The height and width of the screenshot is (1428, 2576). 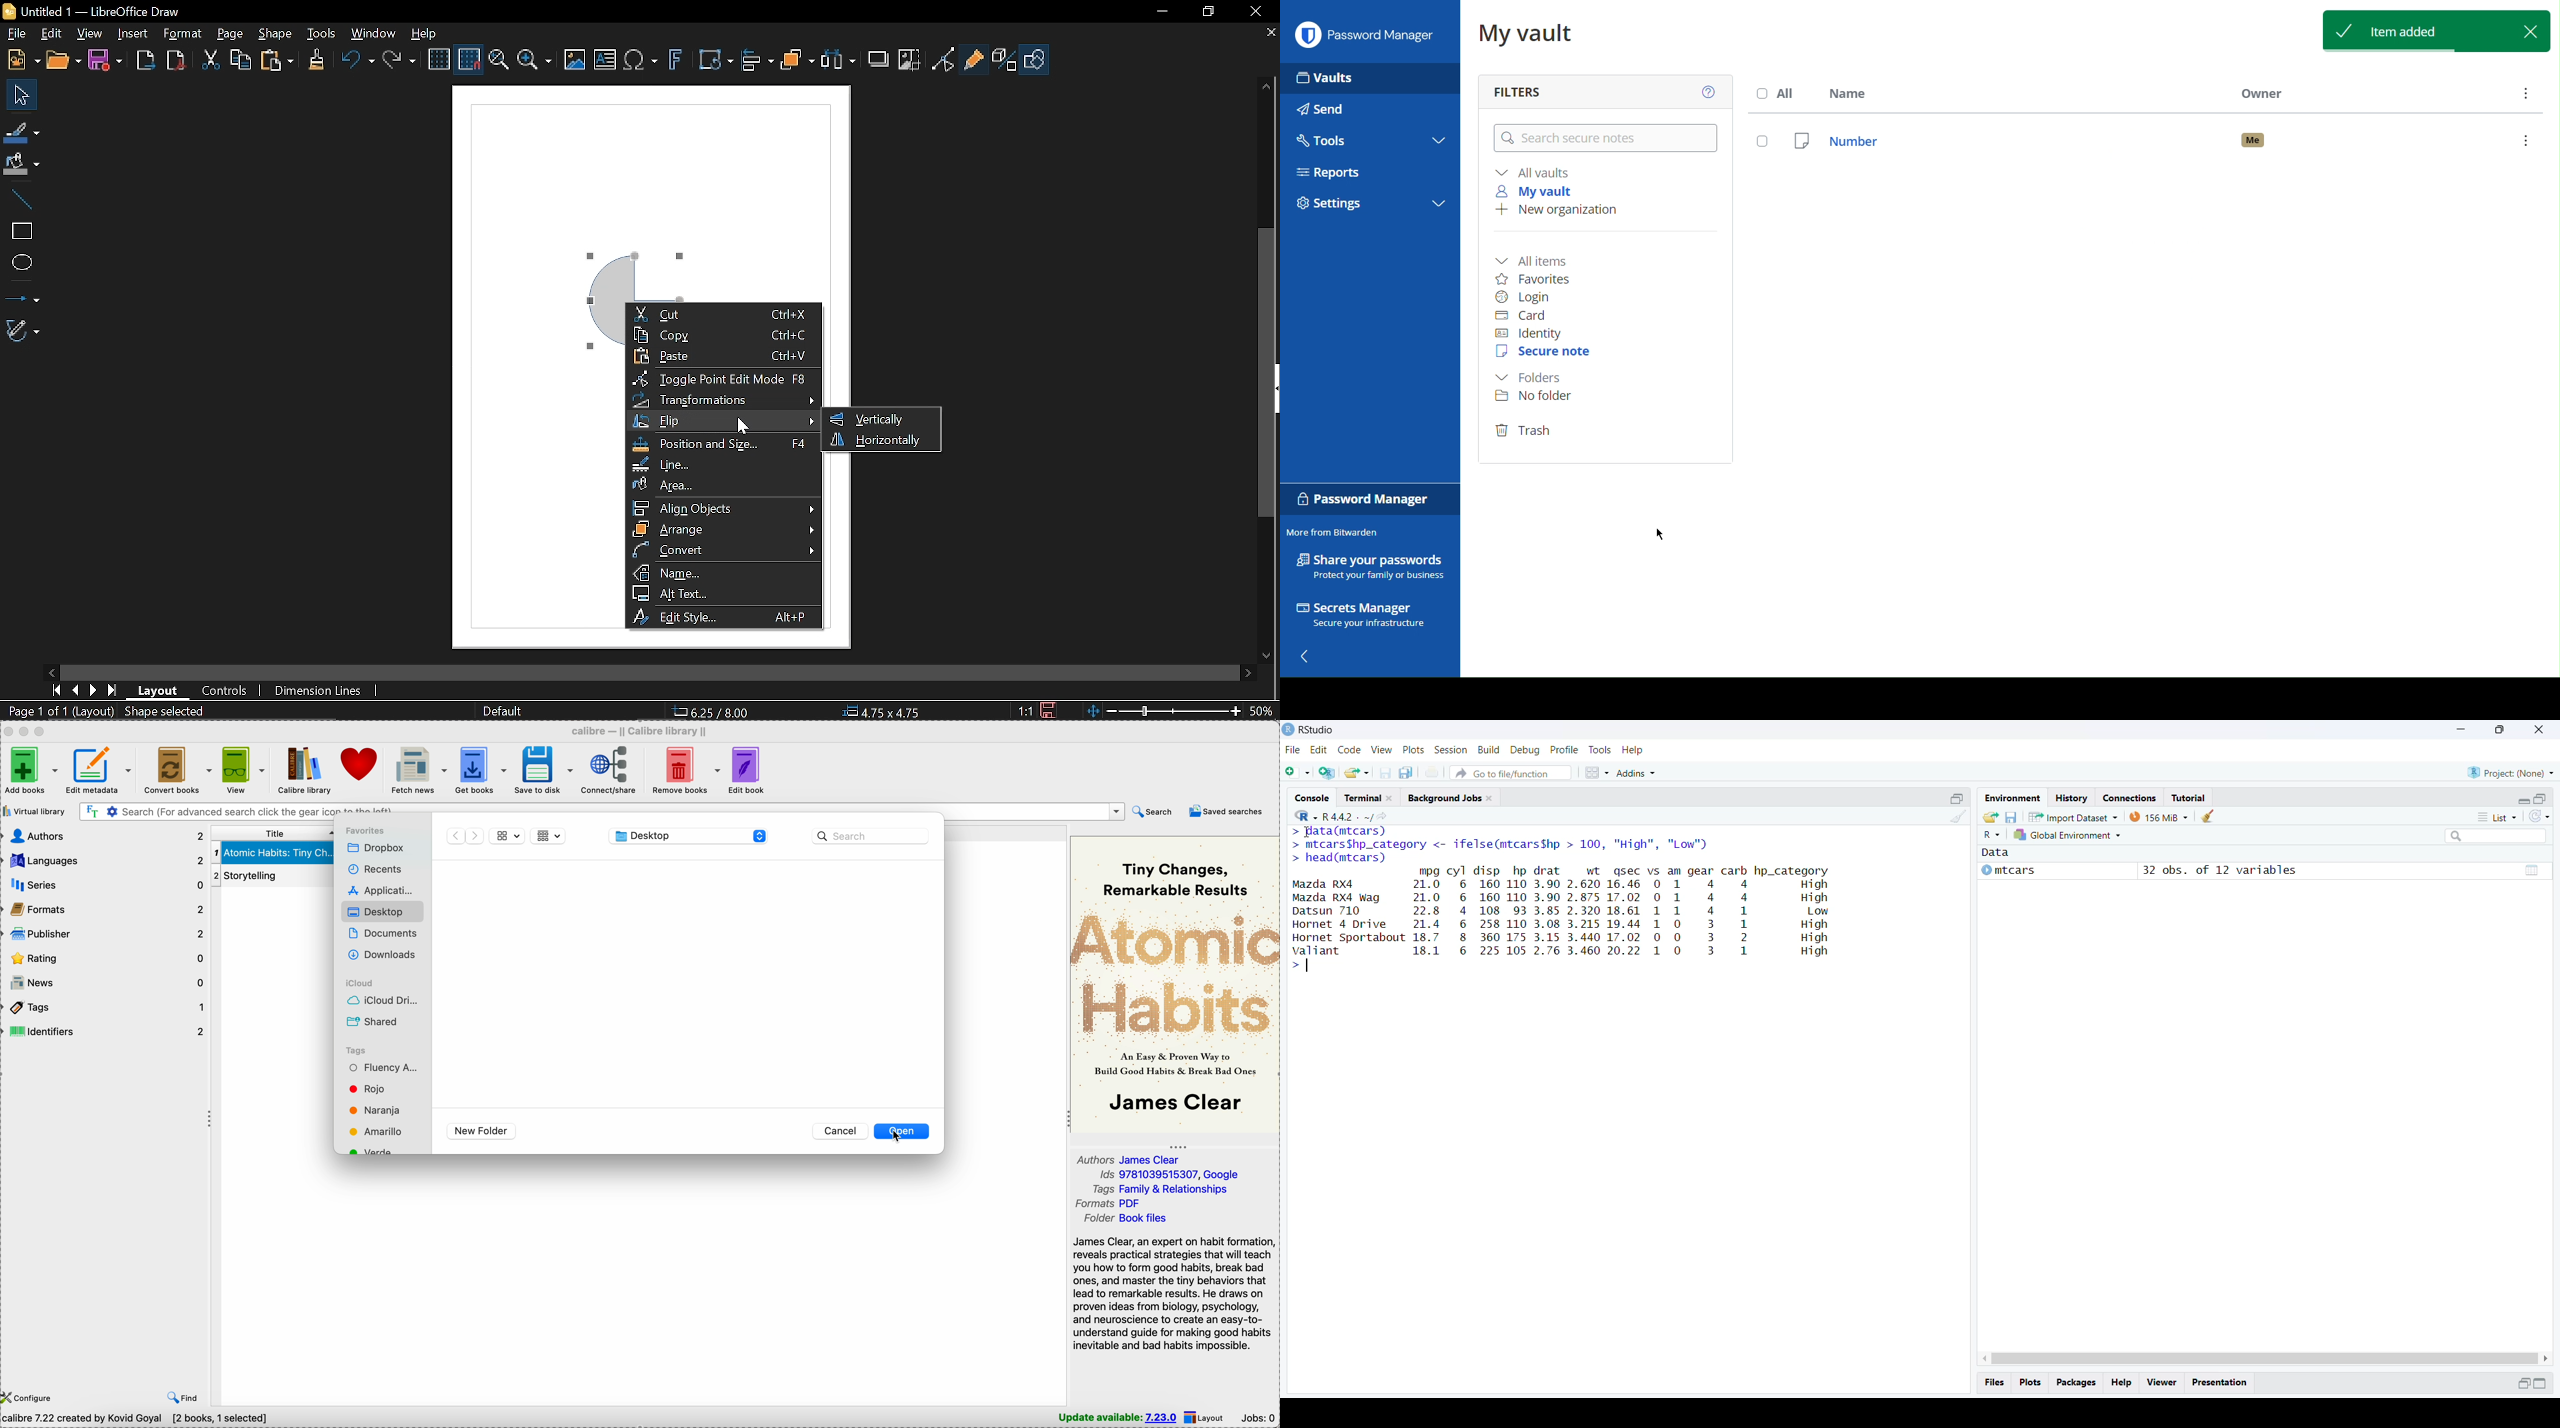 I want to click on All items, so click(x=1537, y=259).